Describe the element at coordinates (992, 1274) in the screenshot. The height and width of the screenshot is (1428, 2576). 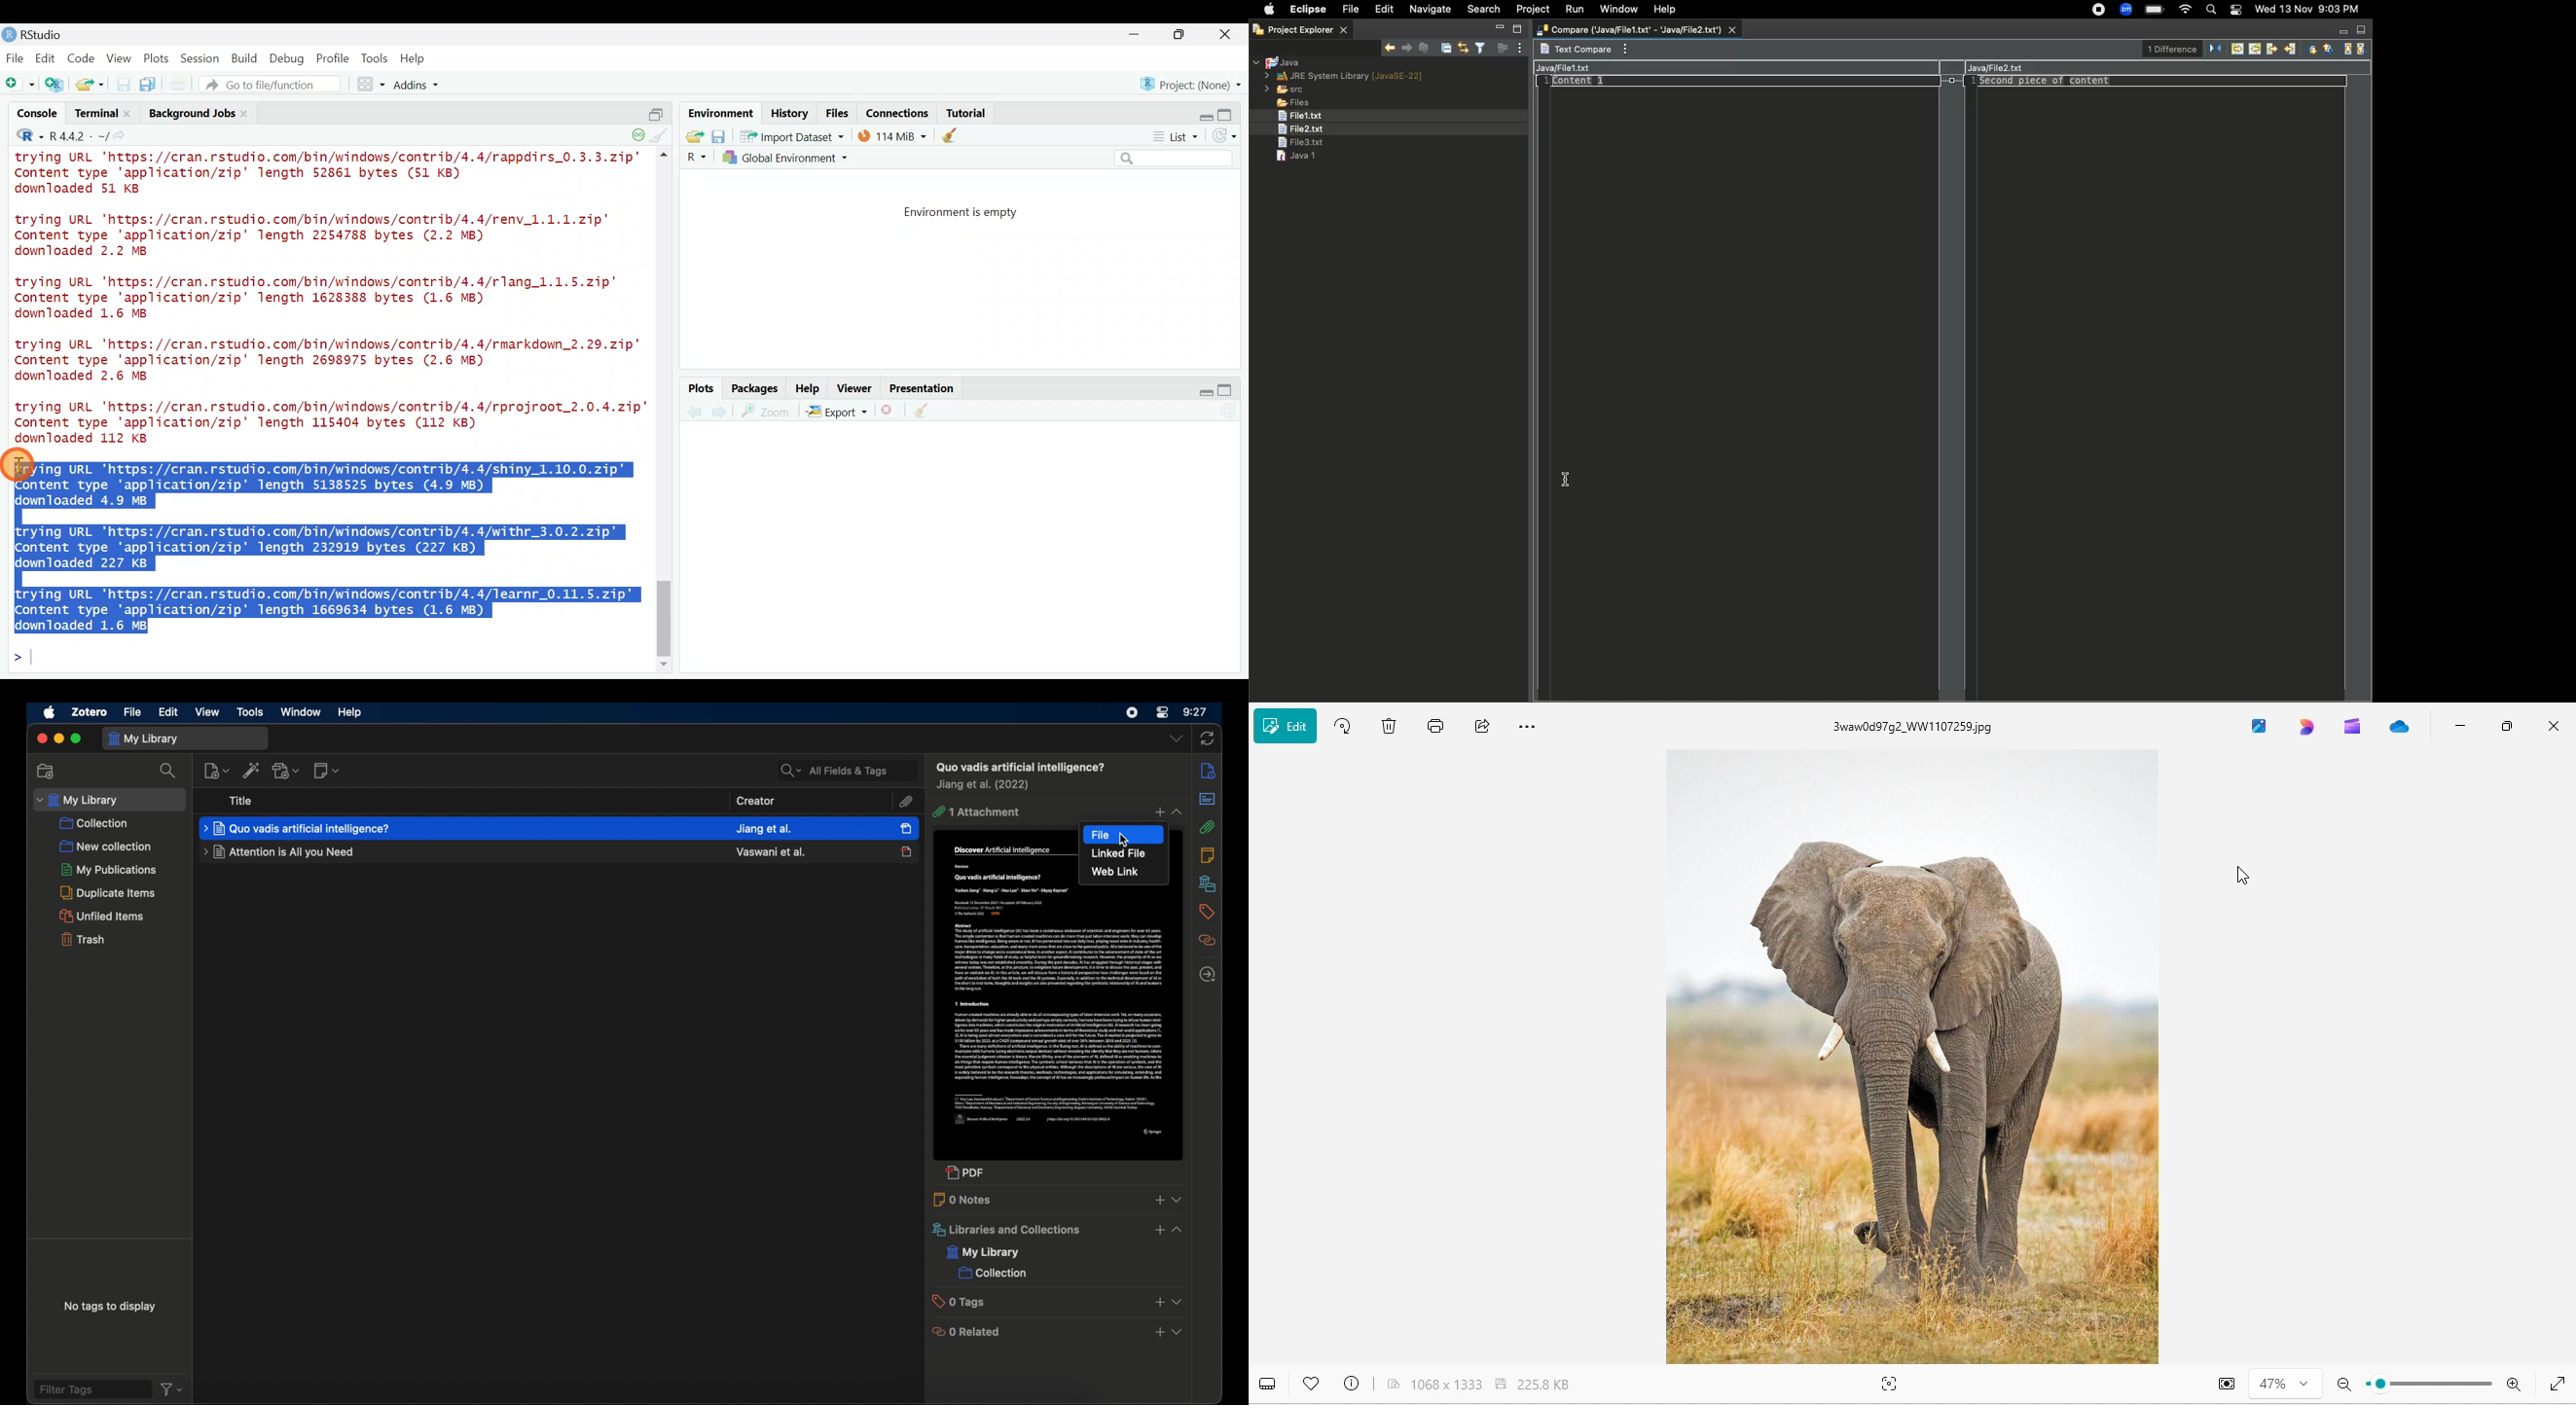
I see `collection` at that location.